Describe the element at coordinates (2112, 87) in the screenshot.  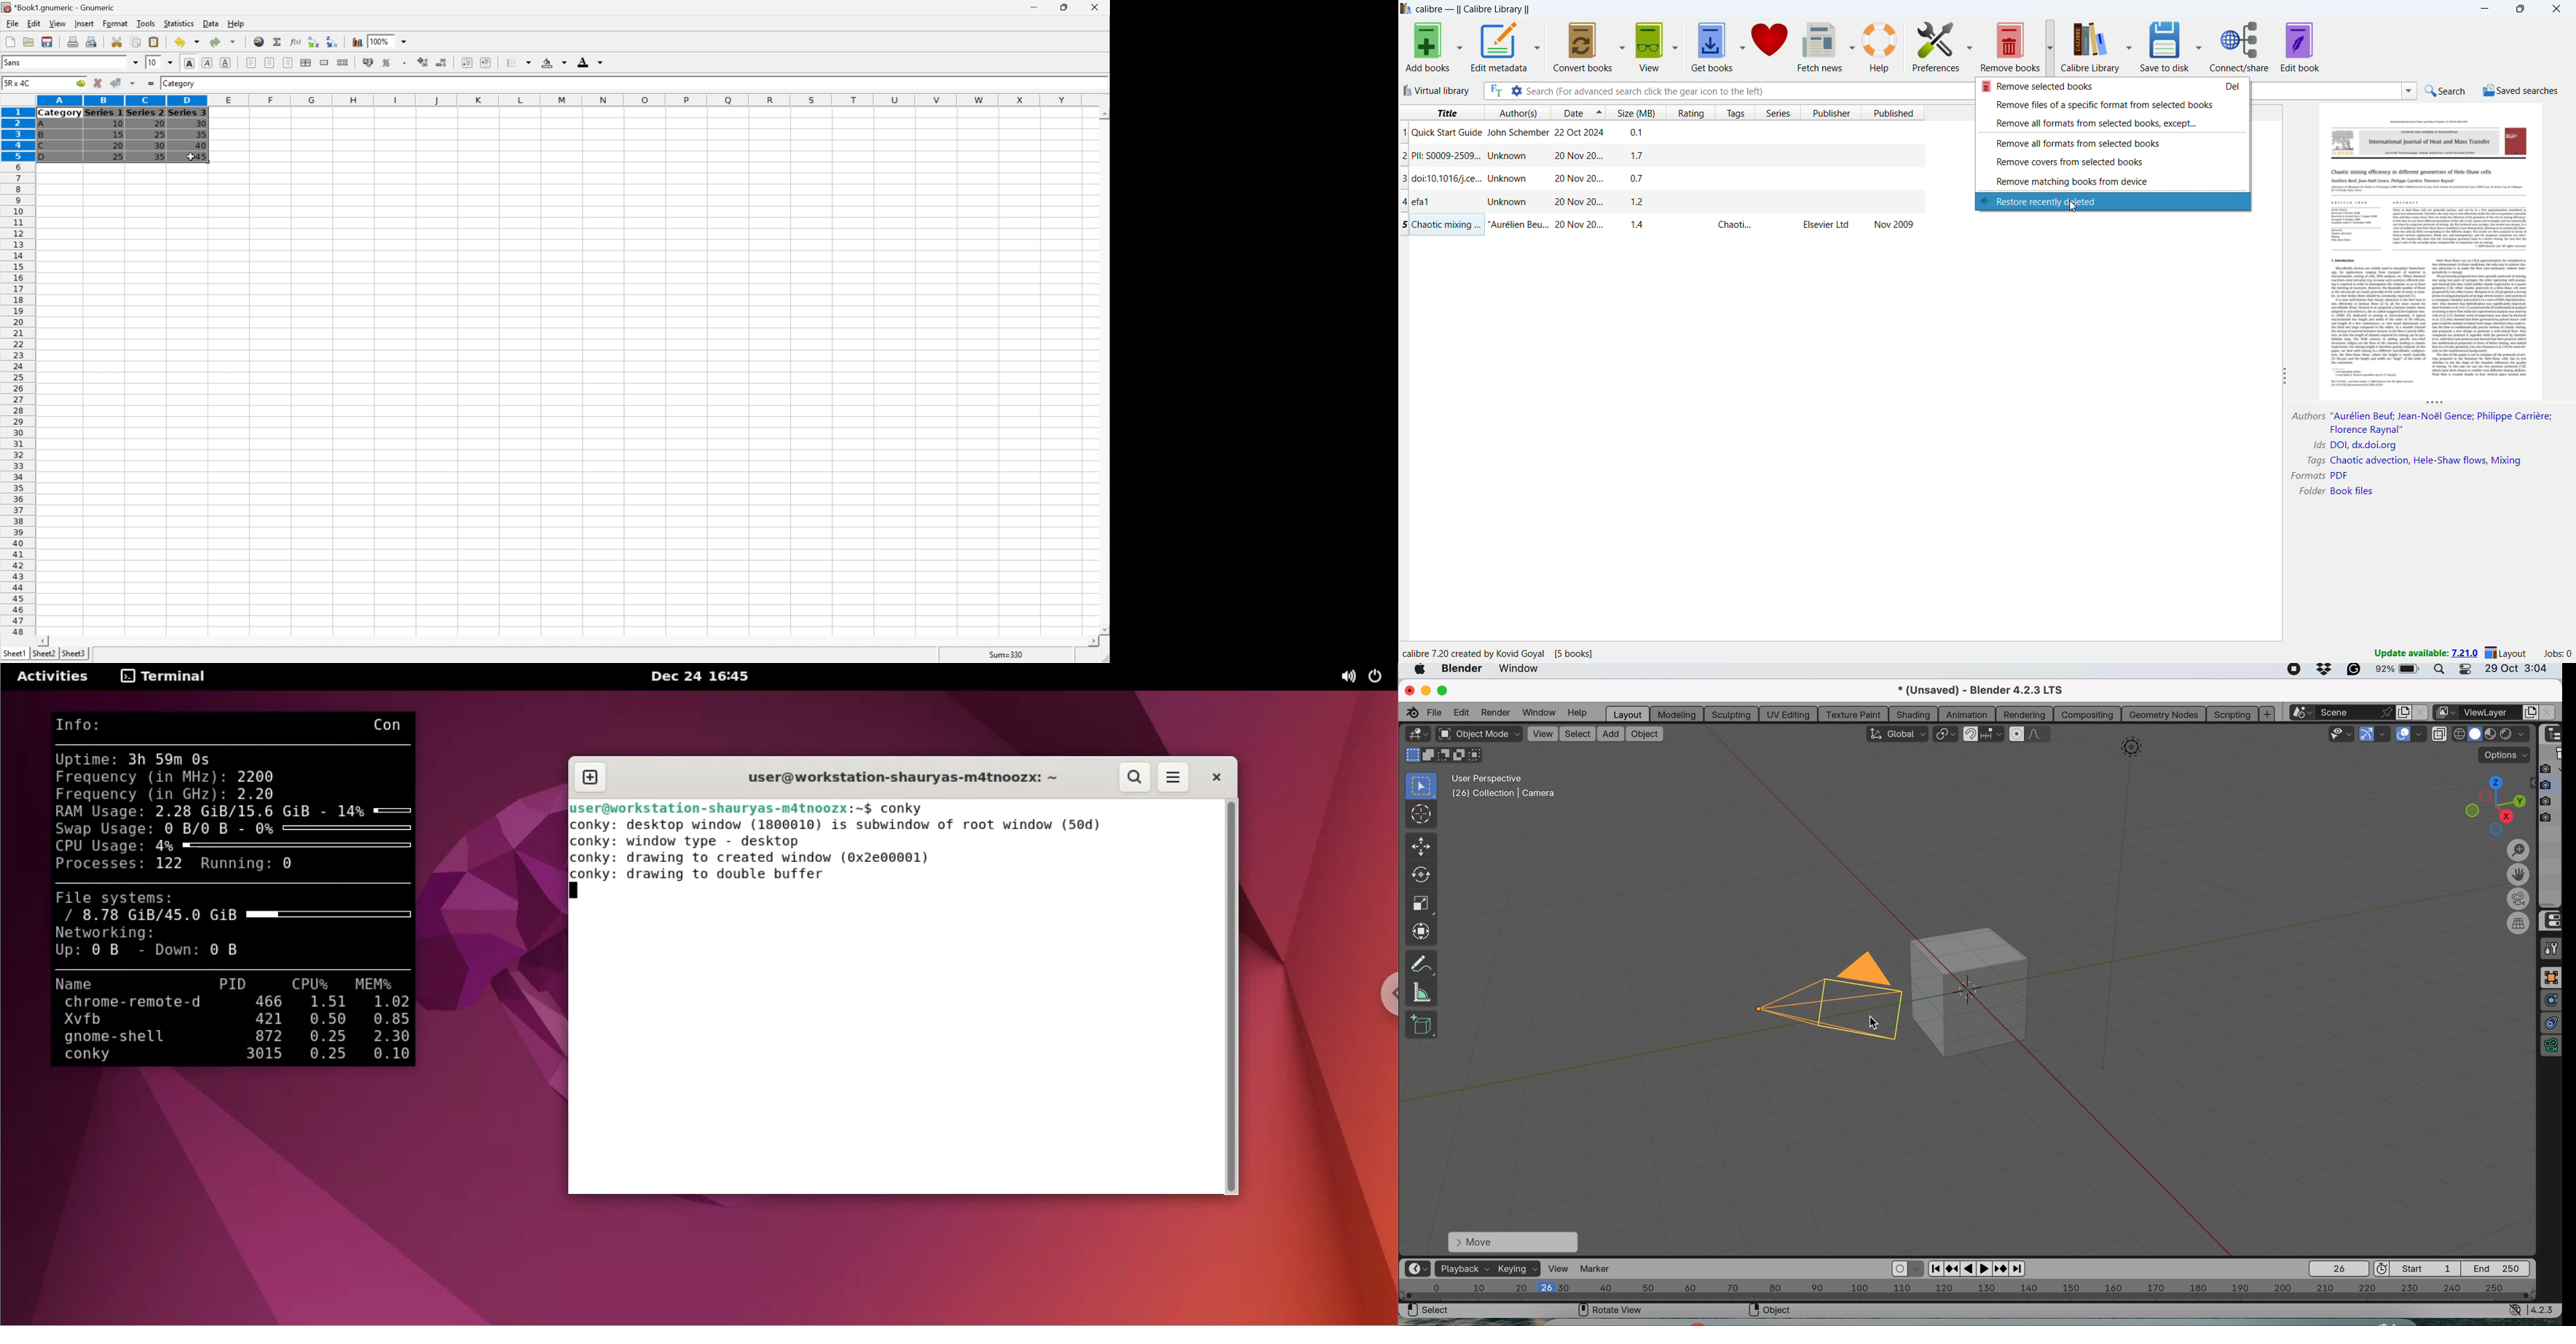
I see `remove selcted books` at that location.